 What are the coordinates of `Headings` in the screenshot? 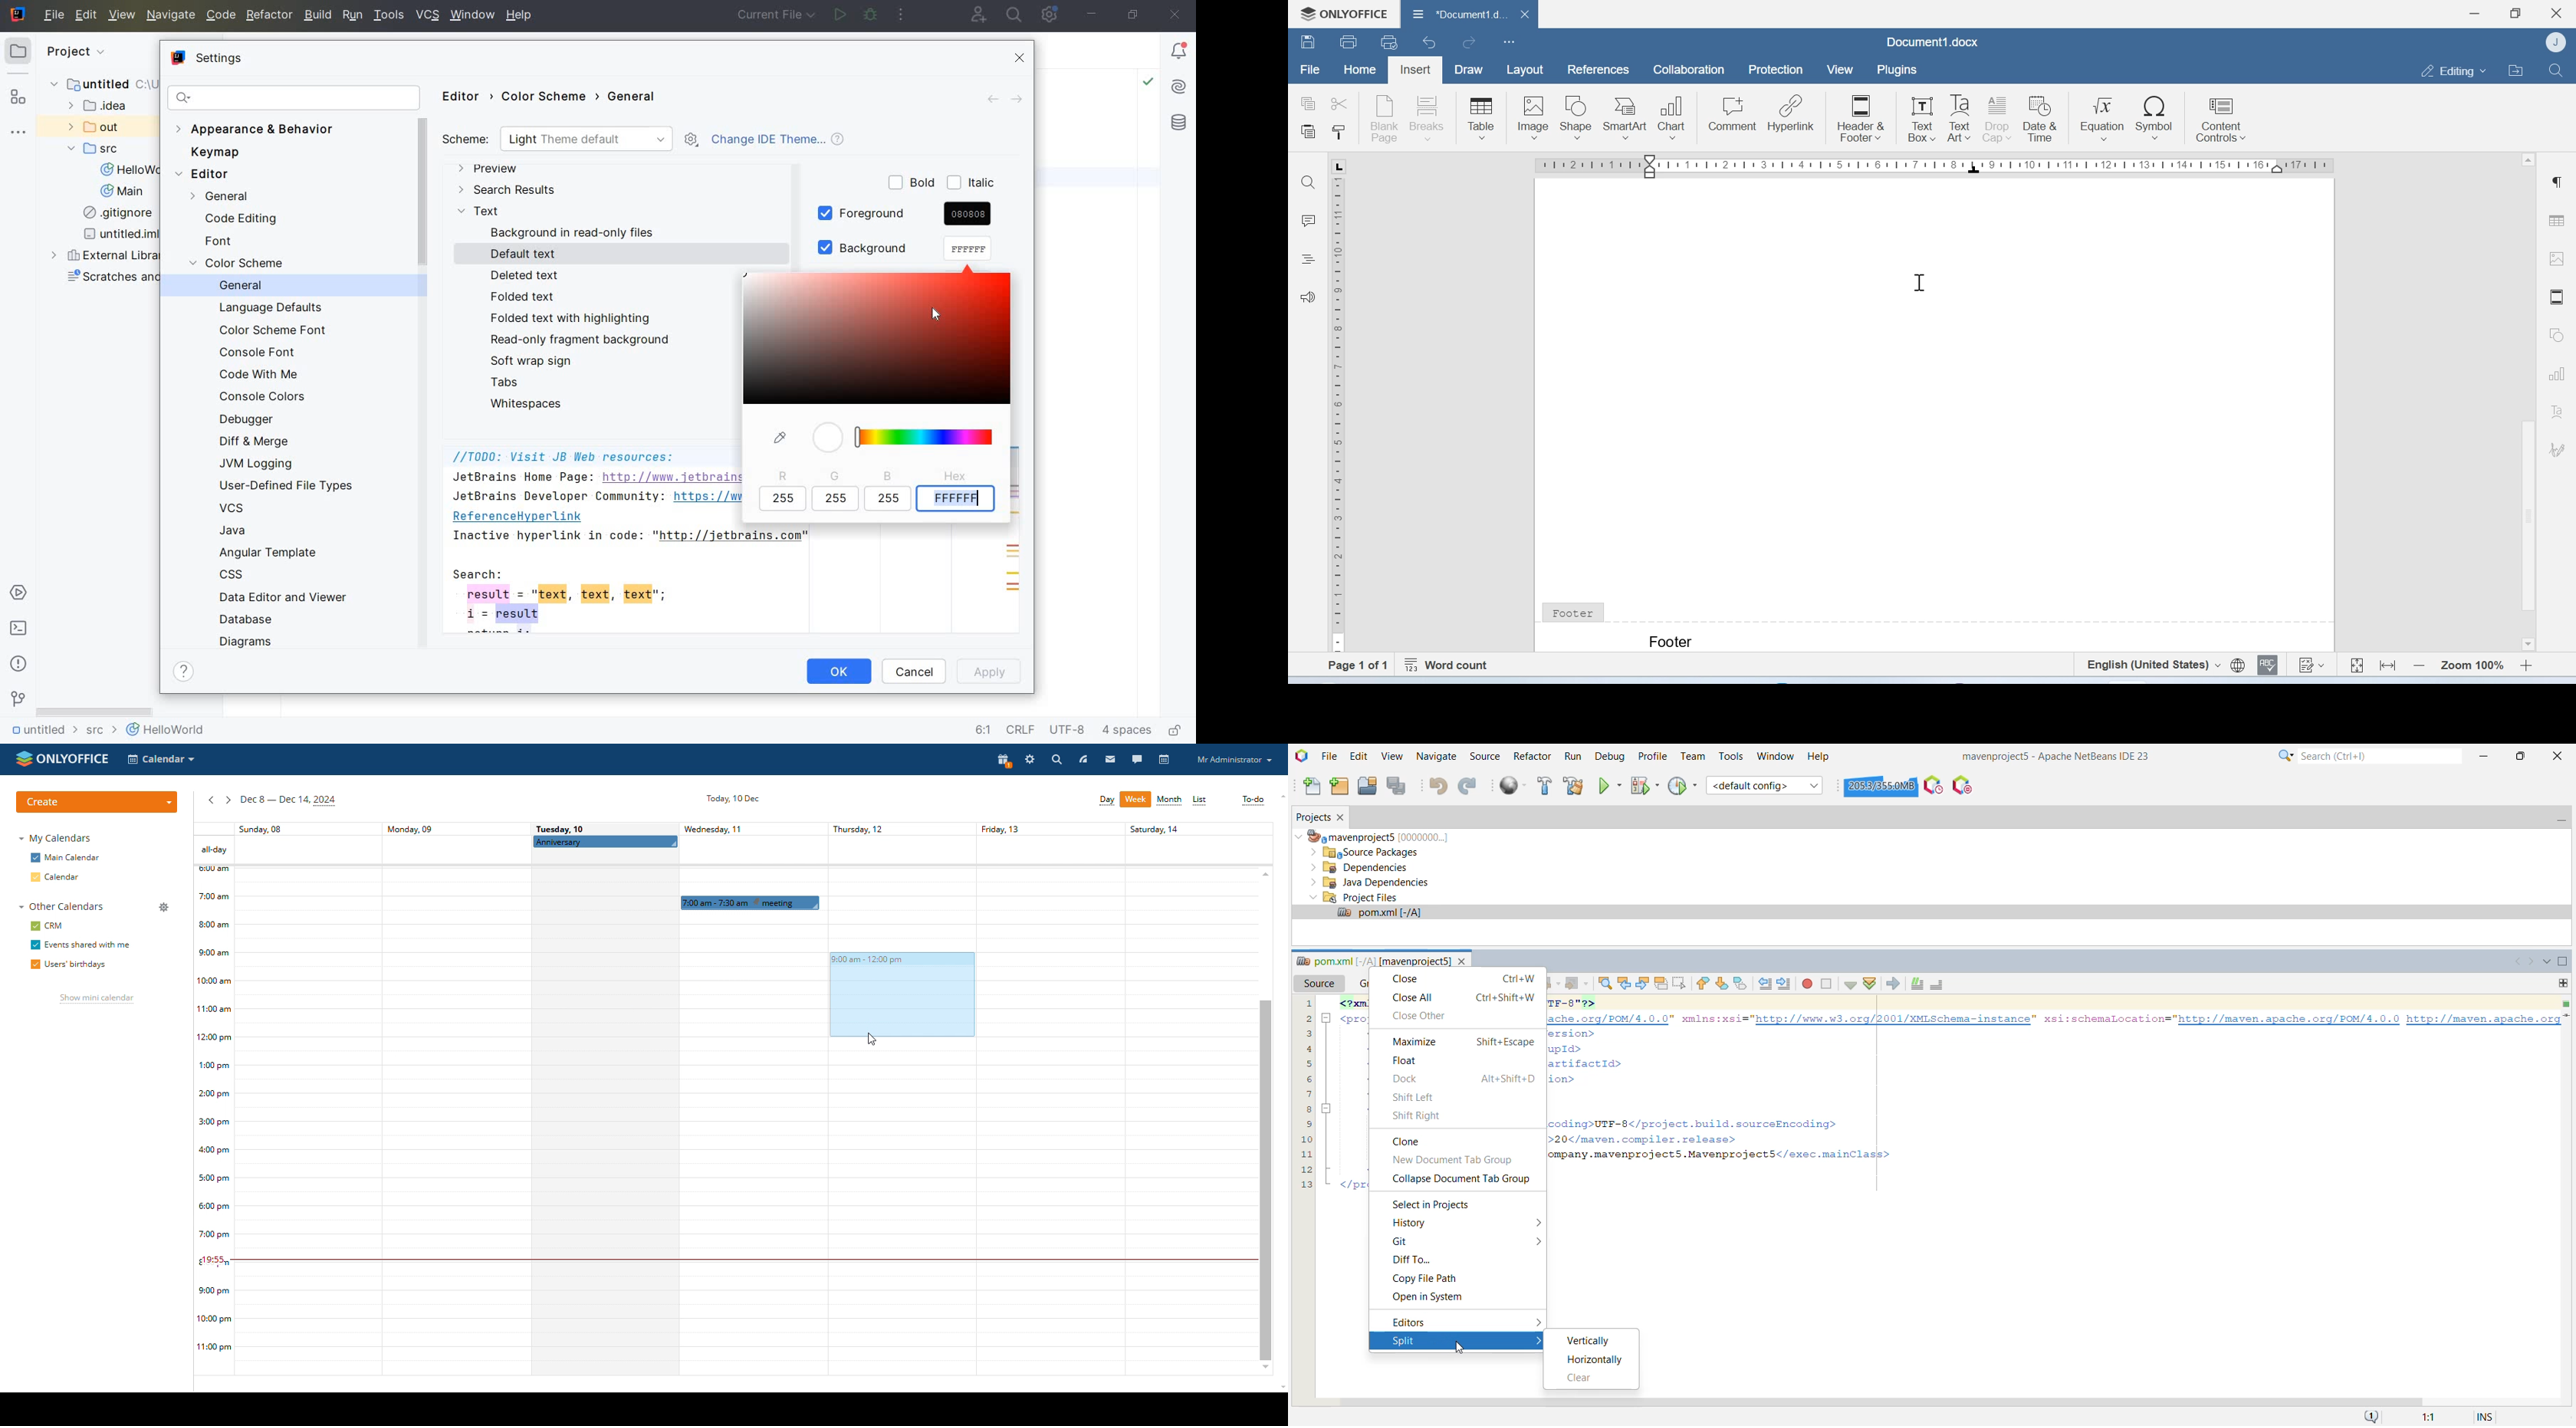 It's located at (1310, 258).